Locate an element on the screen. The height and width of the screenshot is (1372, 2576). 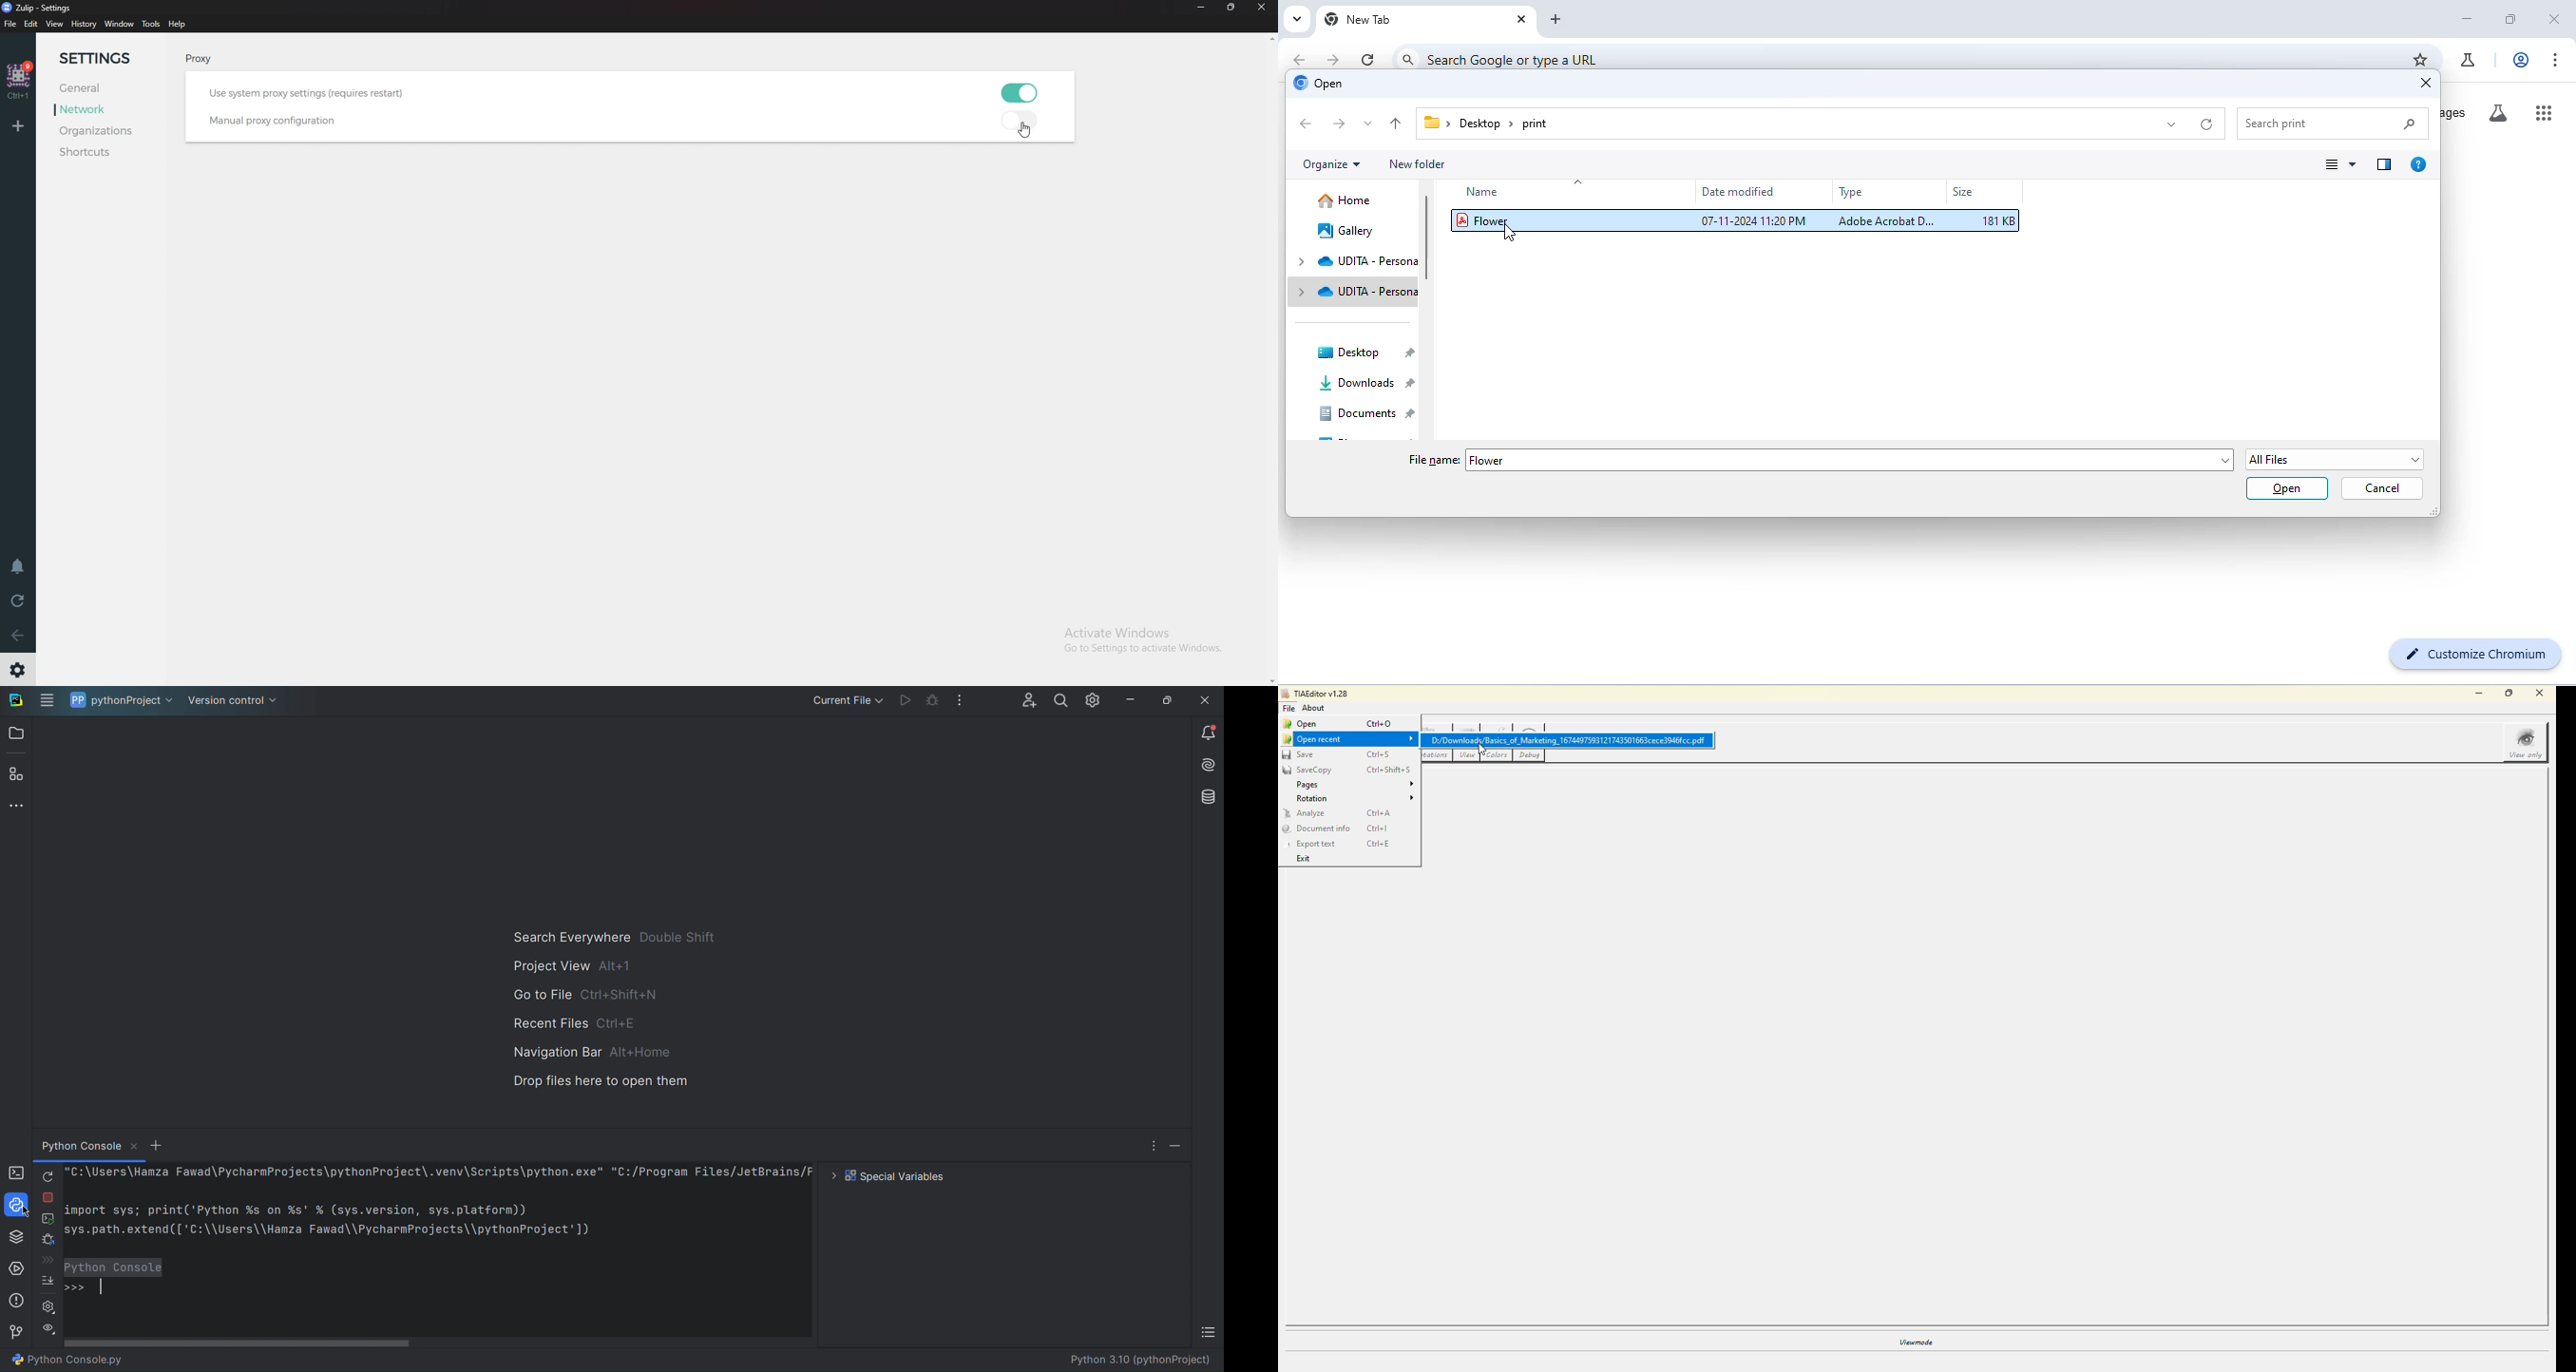
documents is located at coordinates (1366, 414).